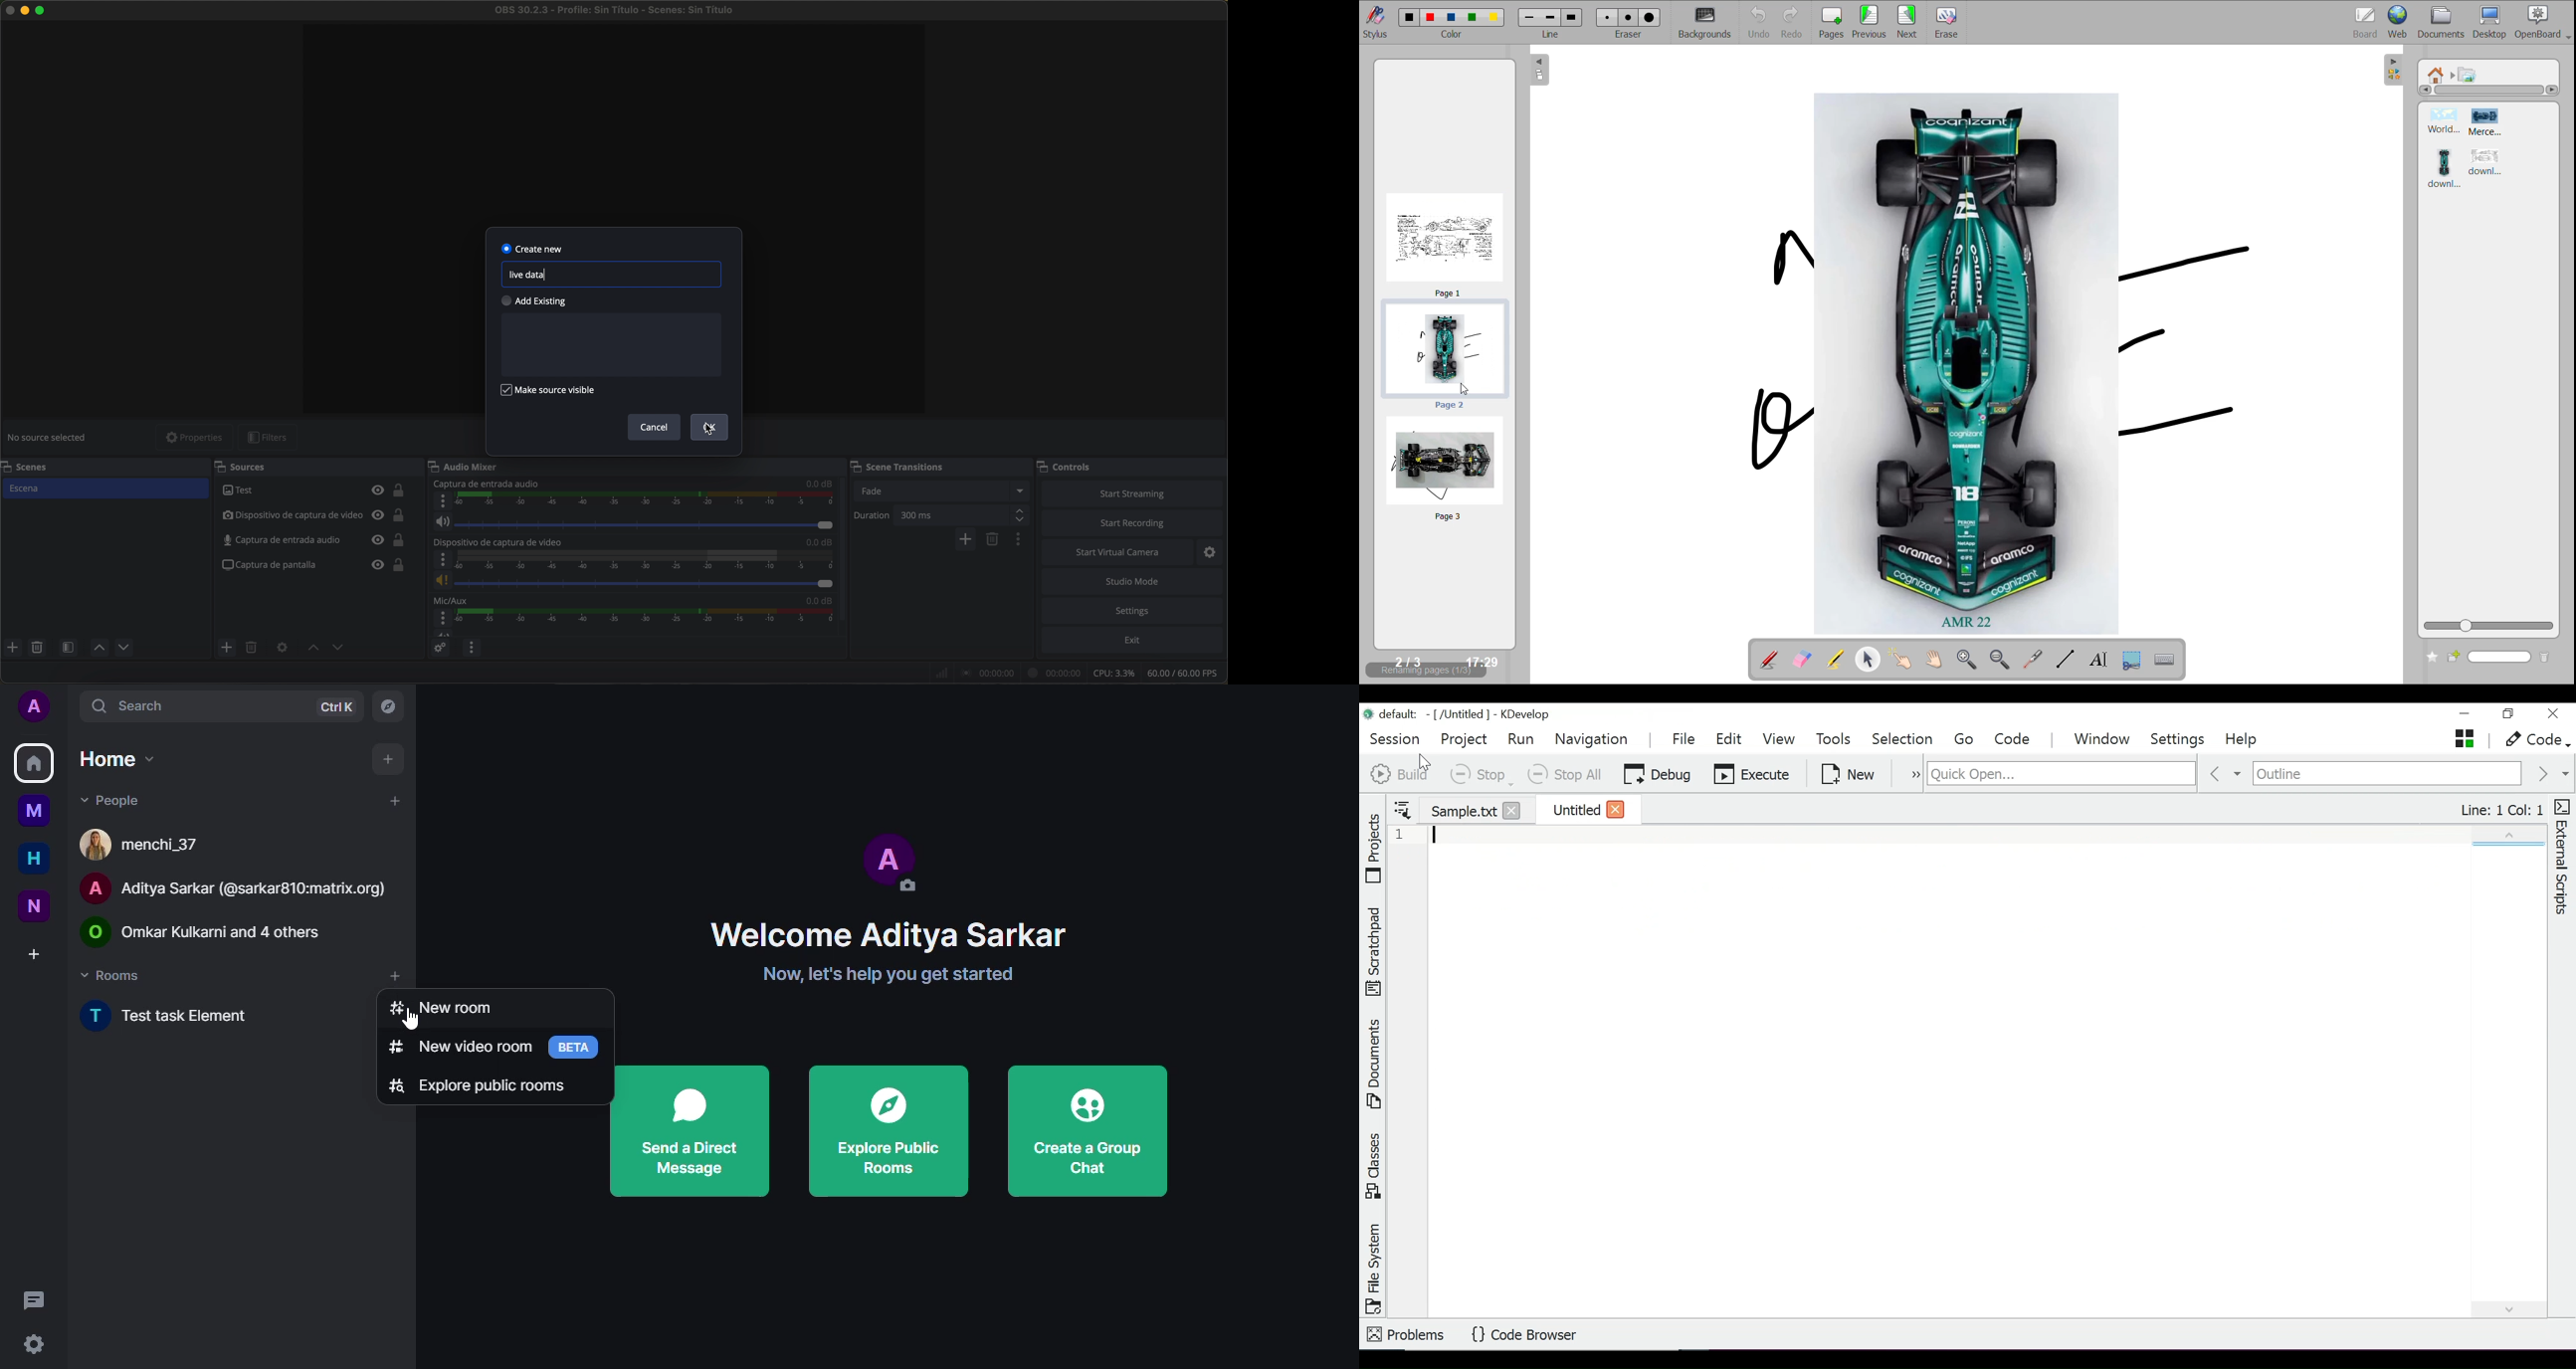 This screenshot has height=1372, width=2576. What do you see at coordinates (706, 429) in the screenshot?
I see `mouse` at bounding box center [706, 429].